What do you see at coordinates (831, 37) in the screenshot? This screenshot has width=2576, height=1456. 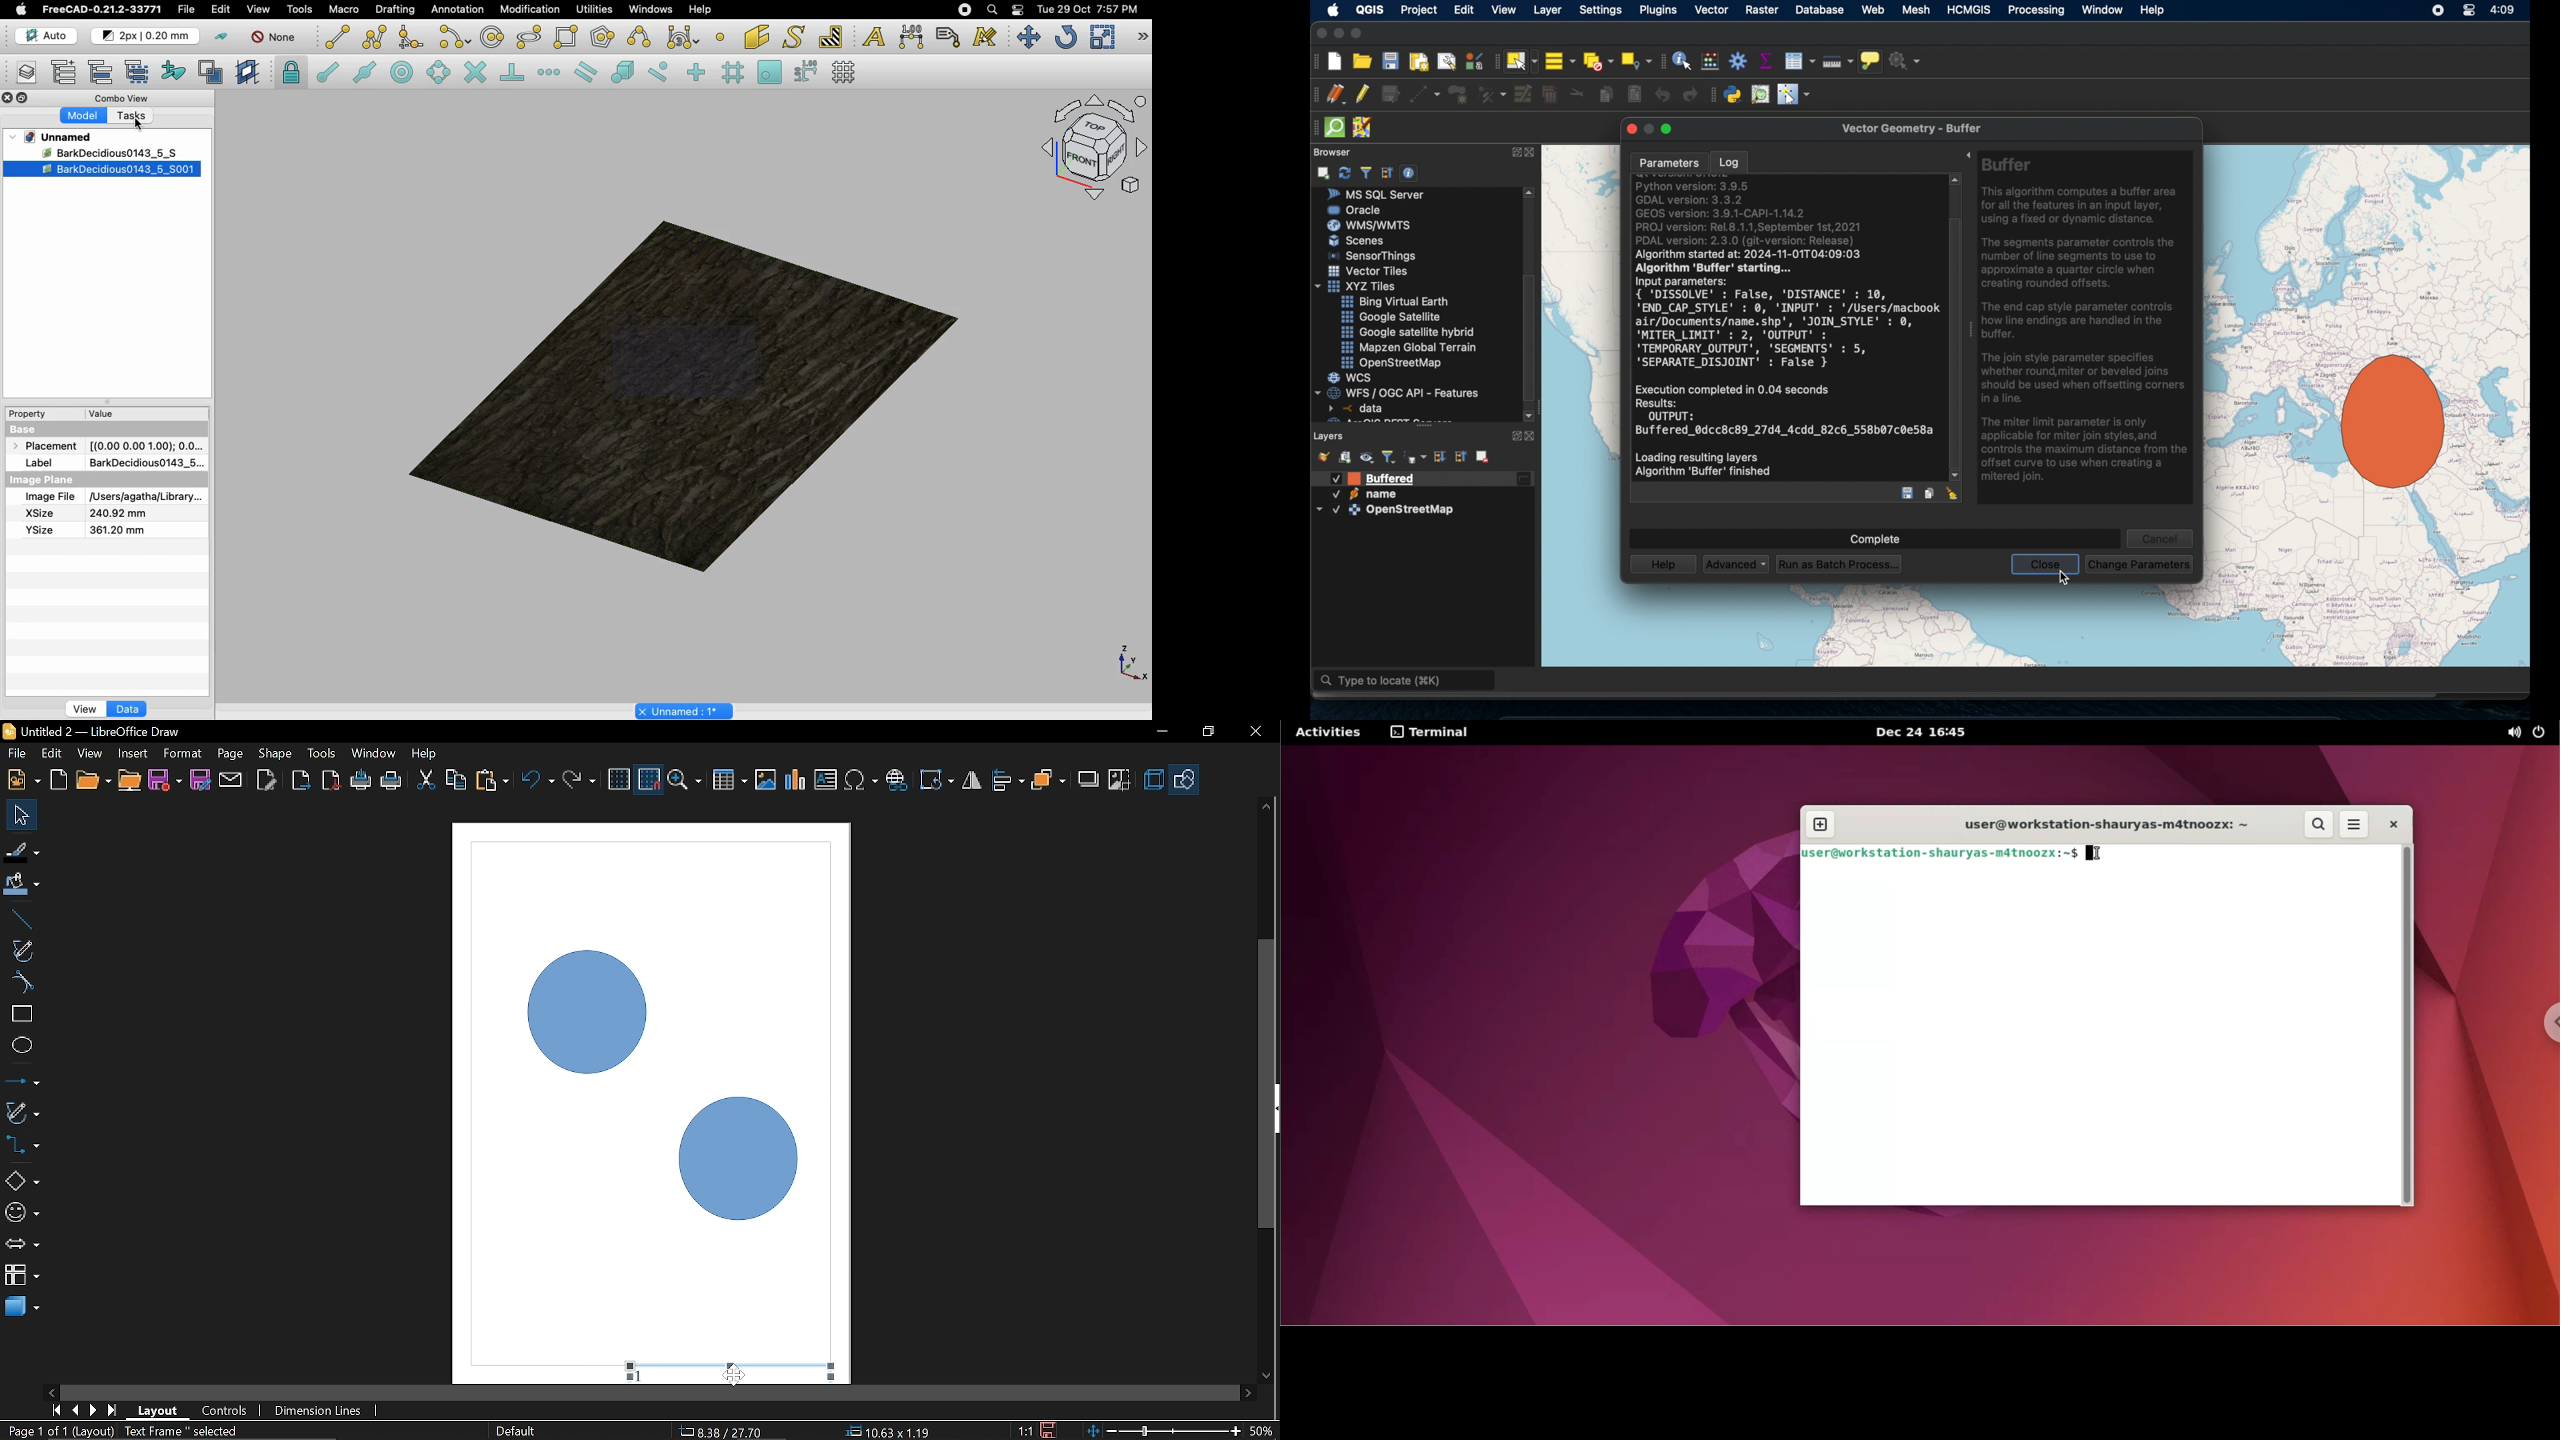 I see `Hatch` at bounding box center [831, 37].